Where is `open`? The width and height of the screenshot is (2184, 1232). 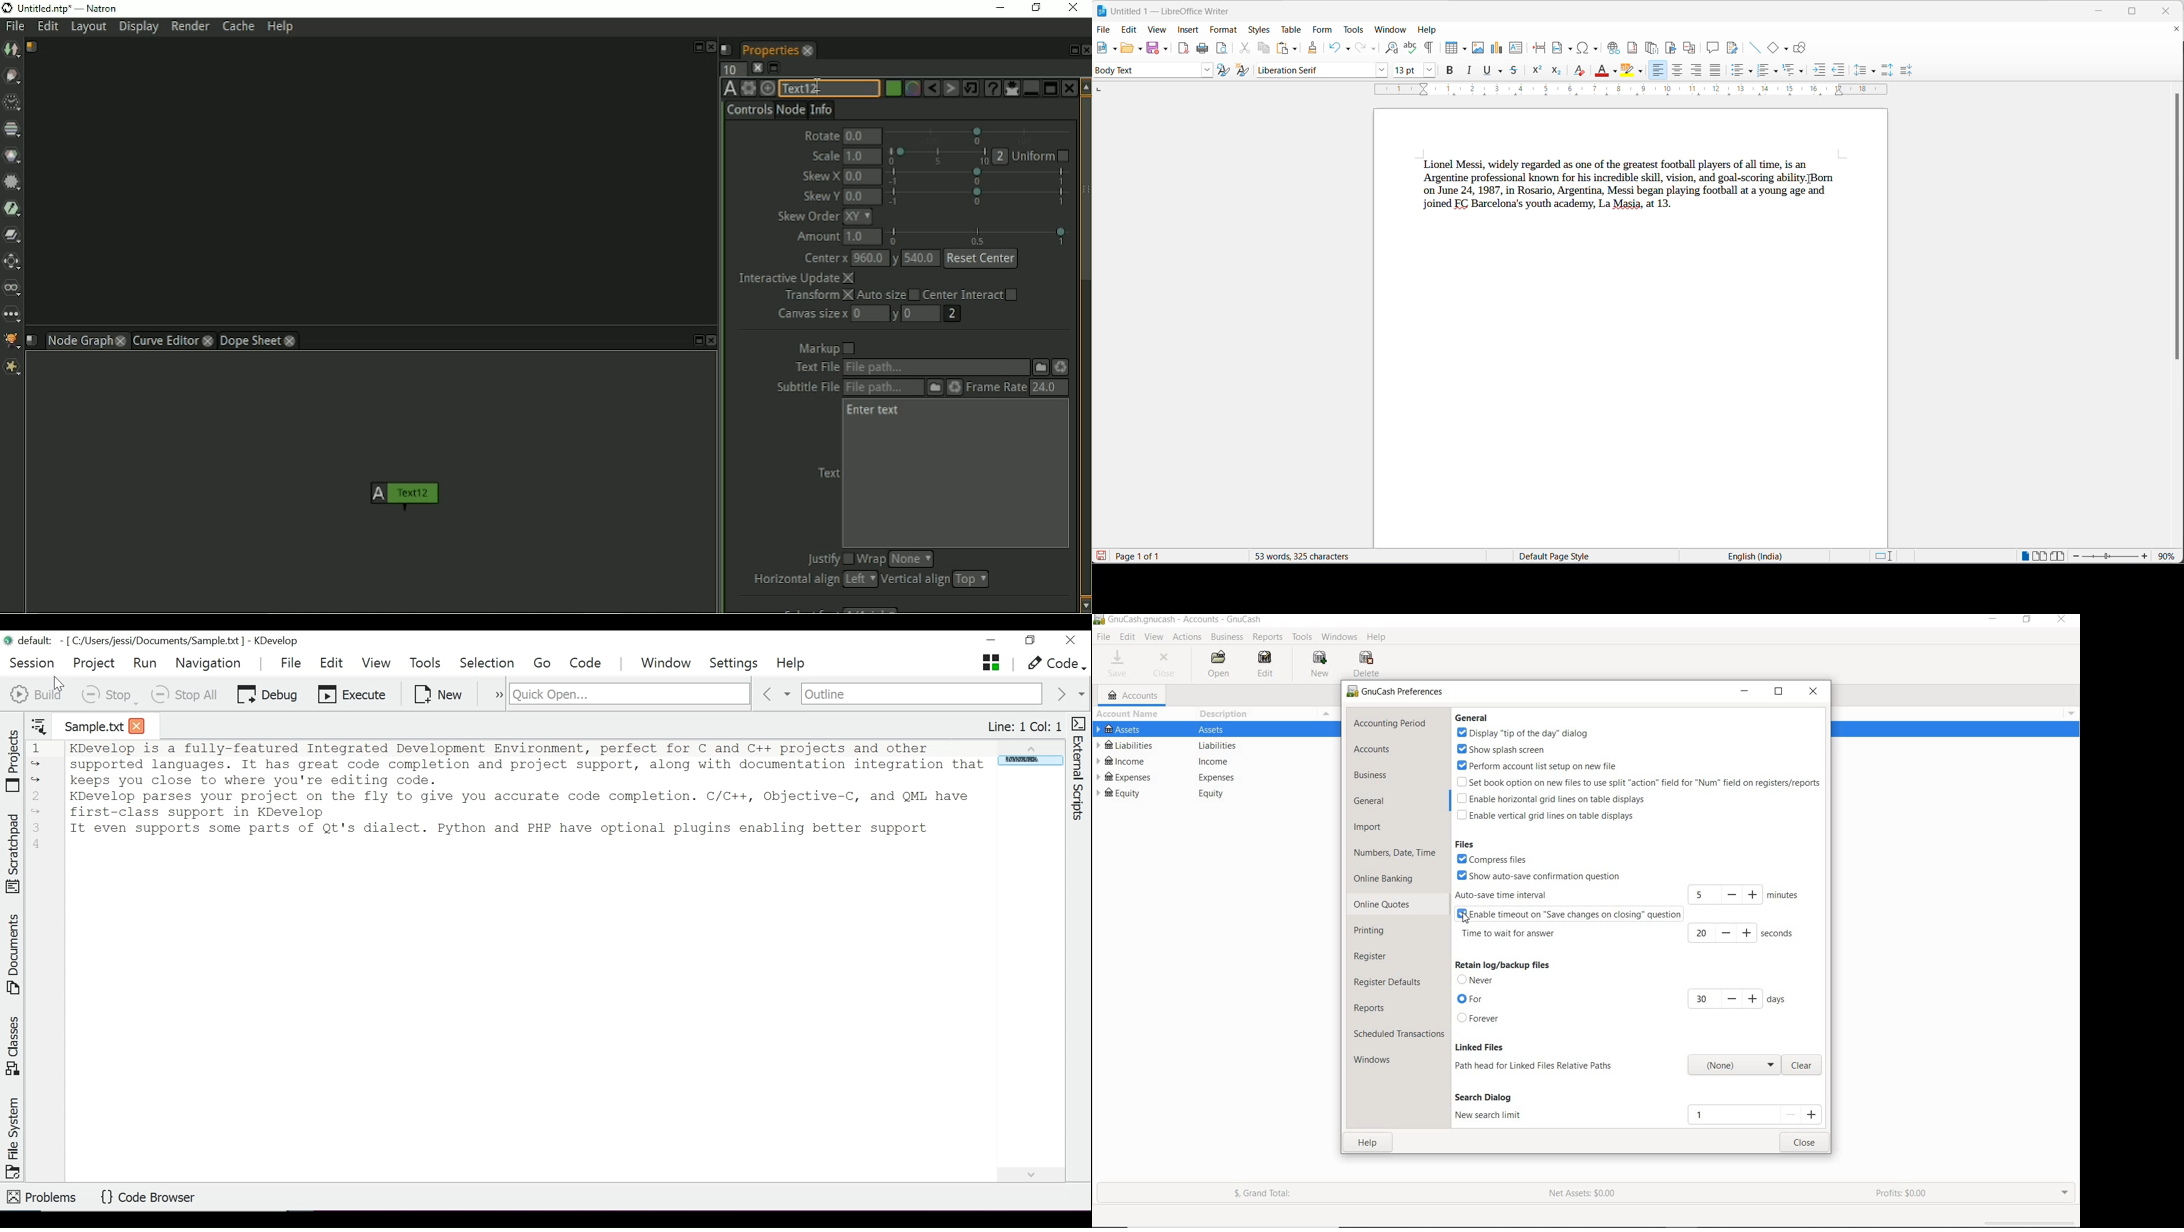
open is located at coordinates (1125, 49).